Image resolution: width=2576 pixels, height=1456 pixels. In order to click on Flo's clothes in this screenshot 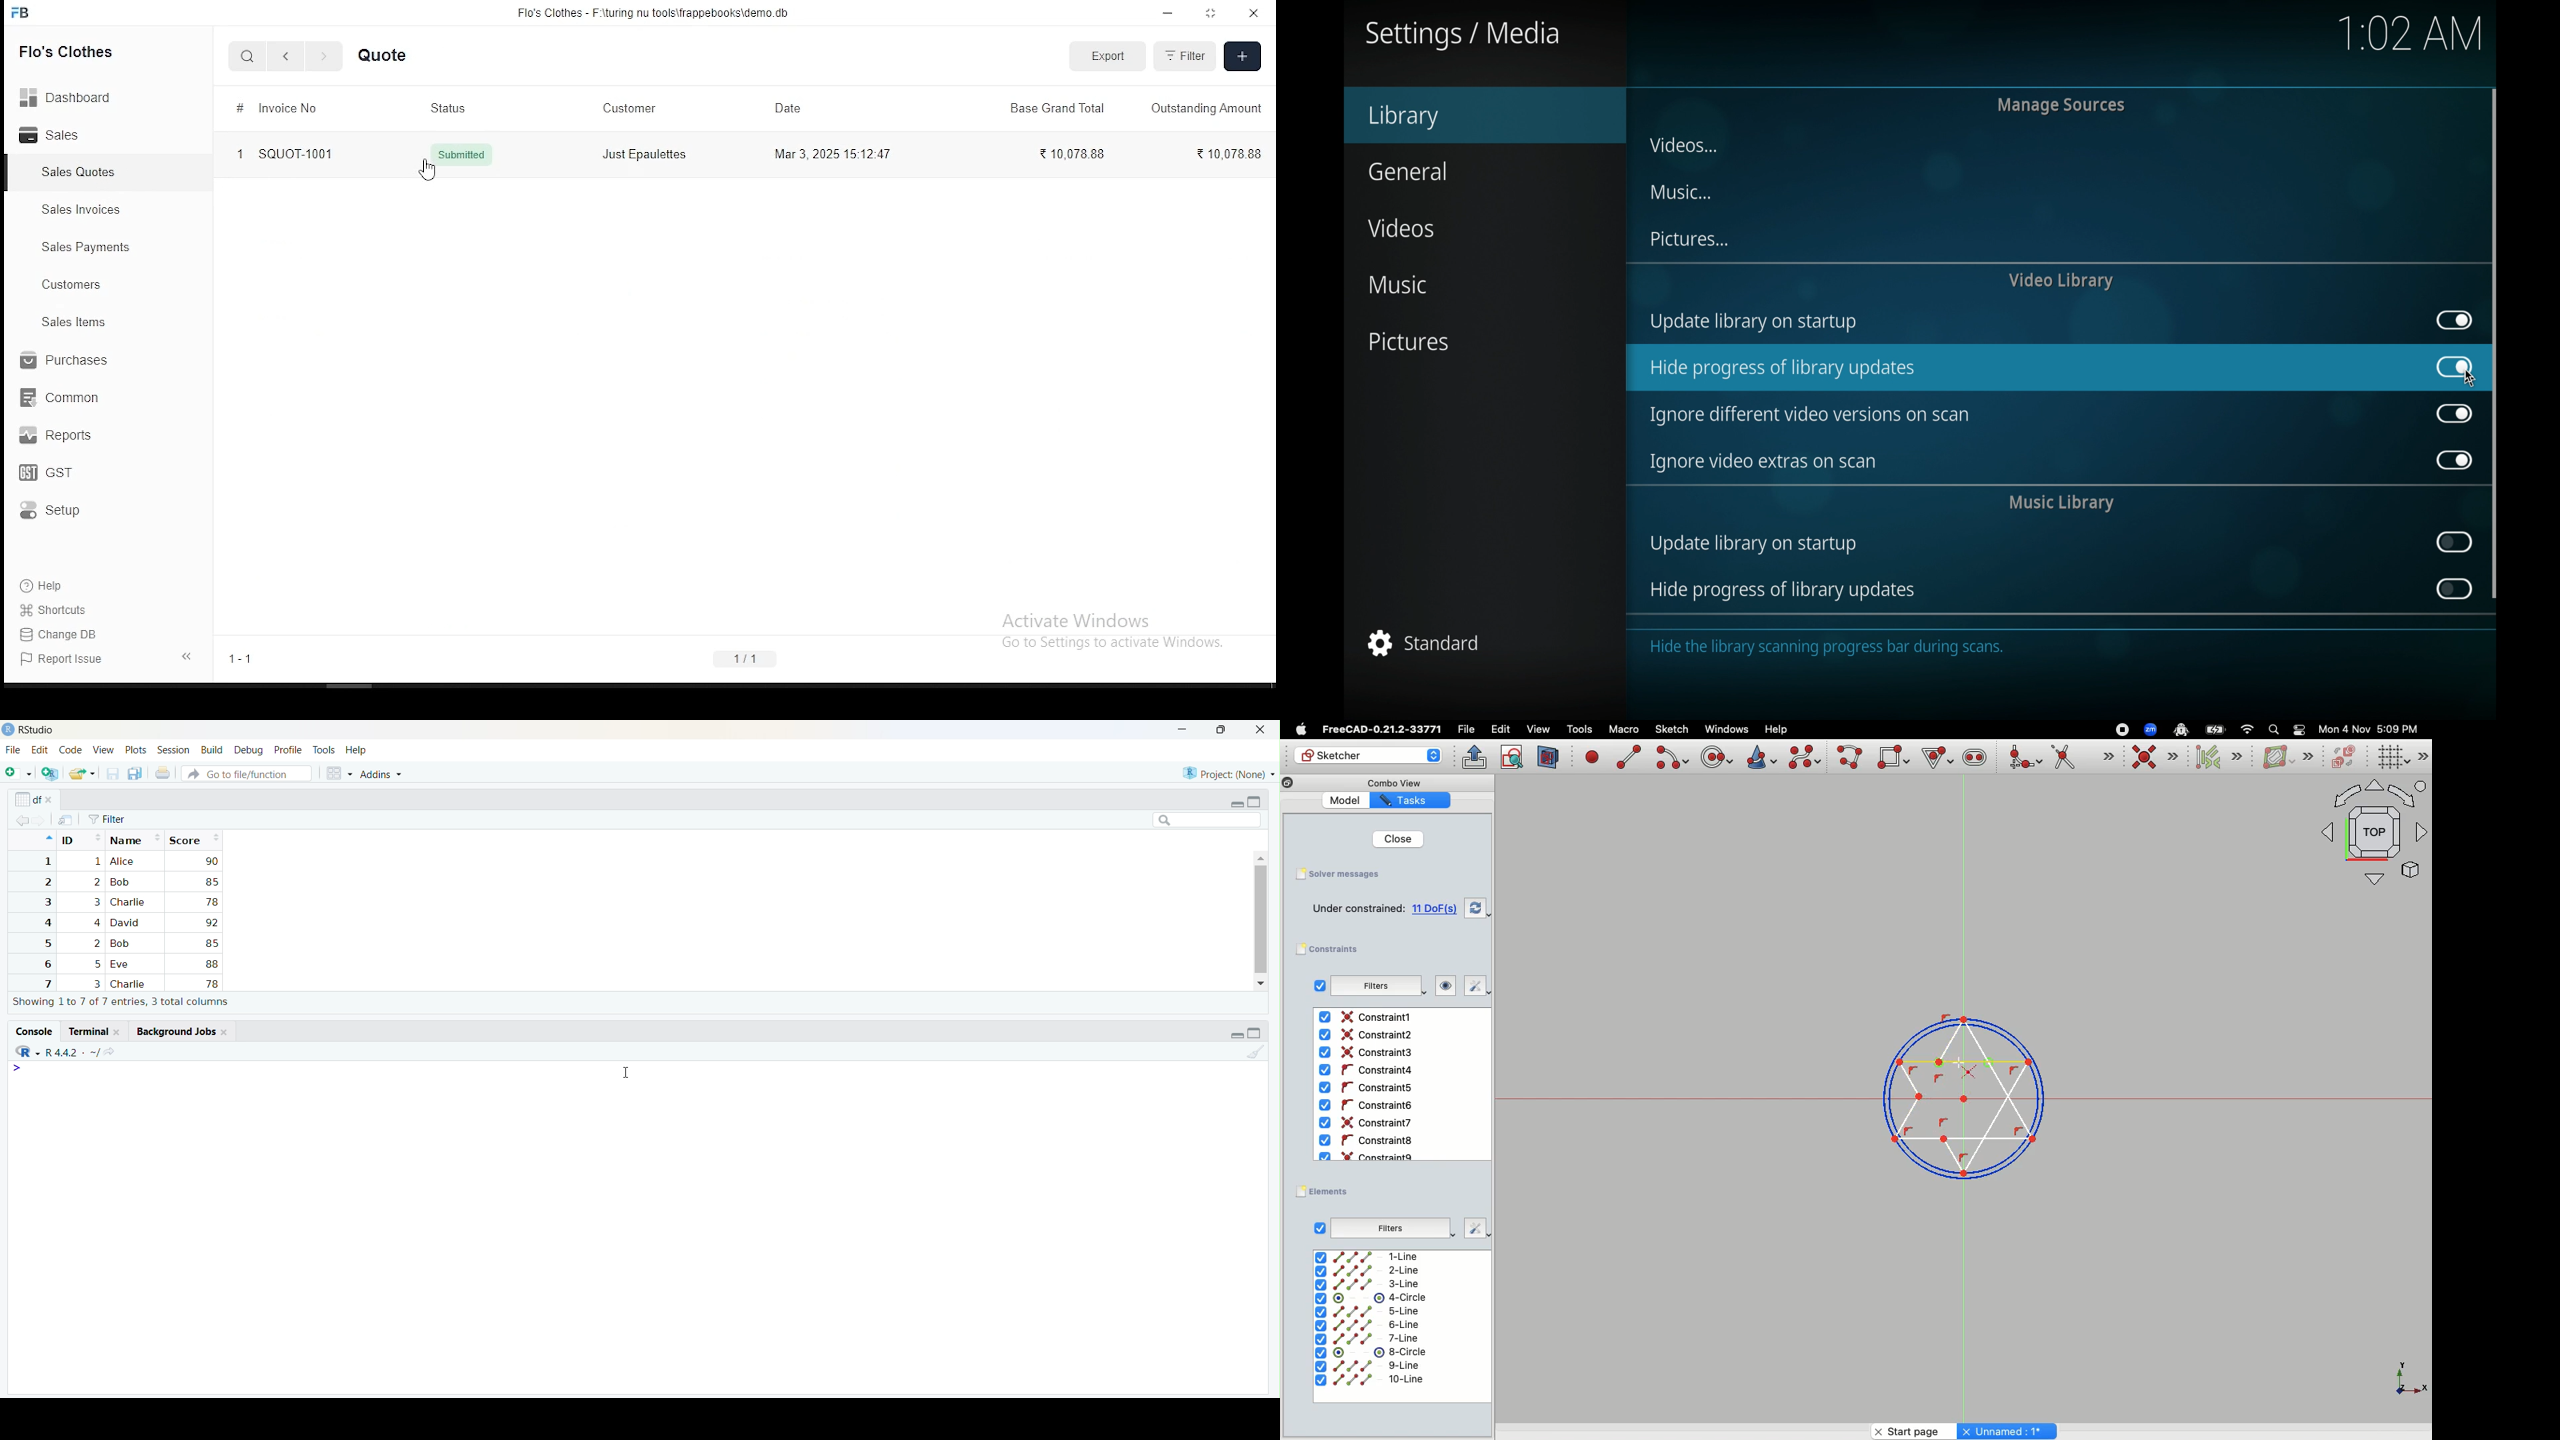, I will do `click(82, 53)`.